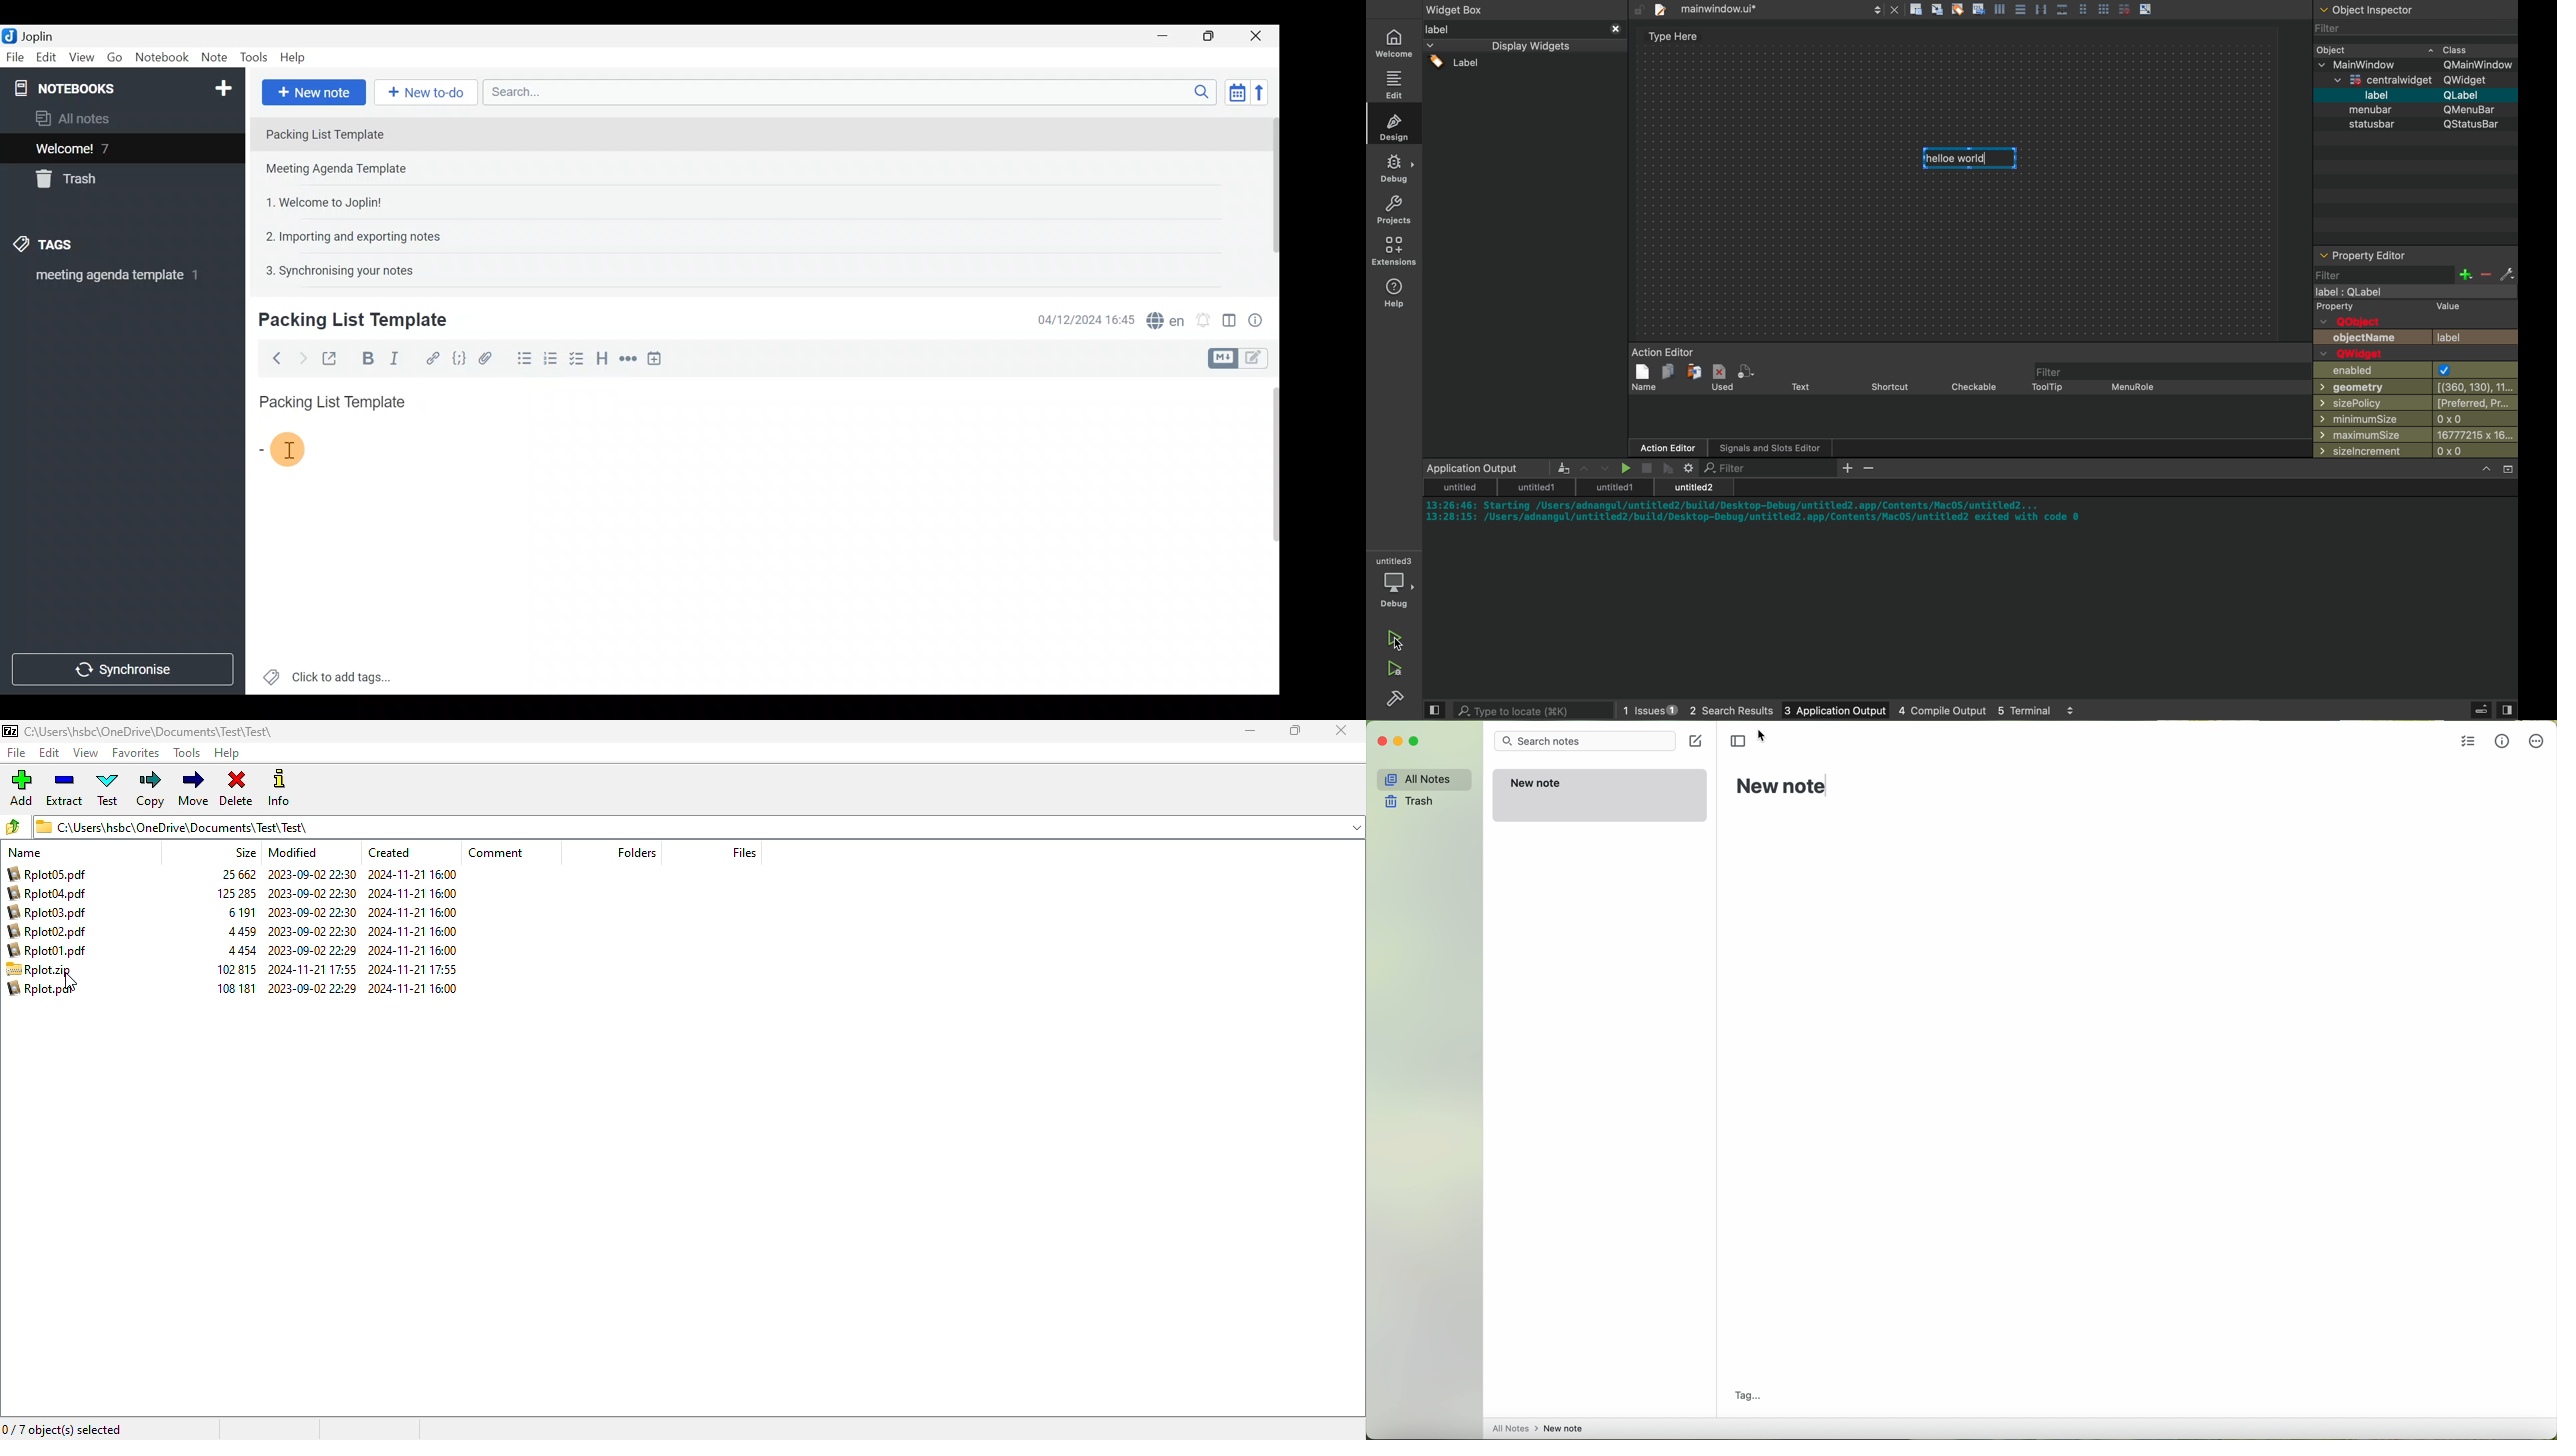 The image size is (2576, 1456). Describe the element at coordinates (65, 247) in the screenshot. I see `Tags` at that location.